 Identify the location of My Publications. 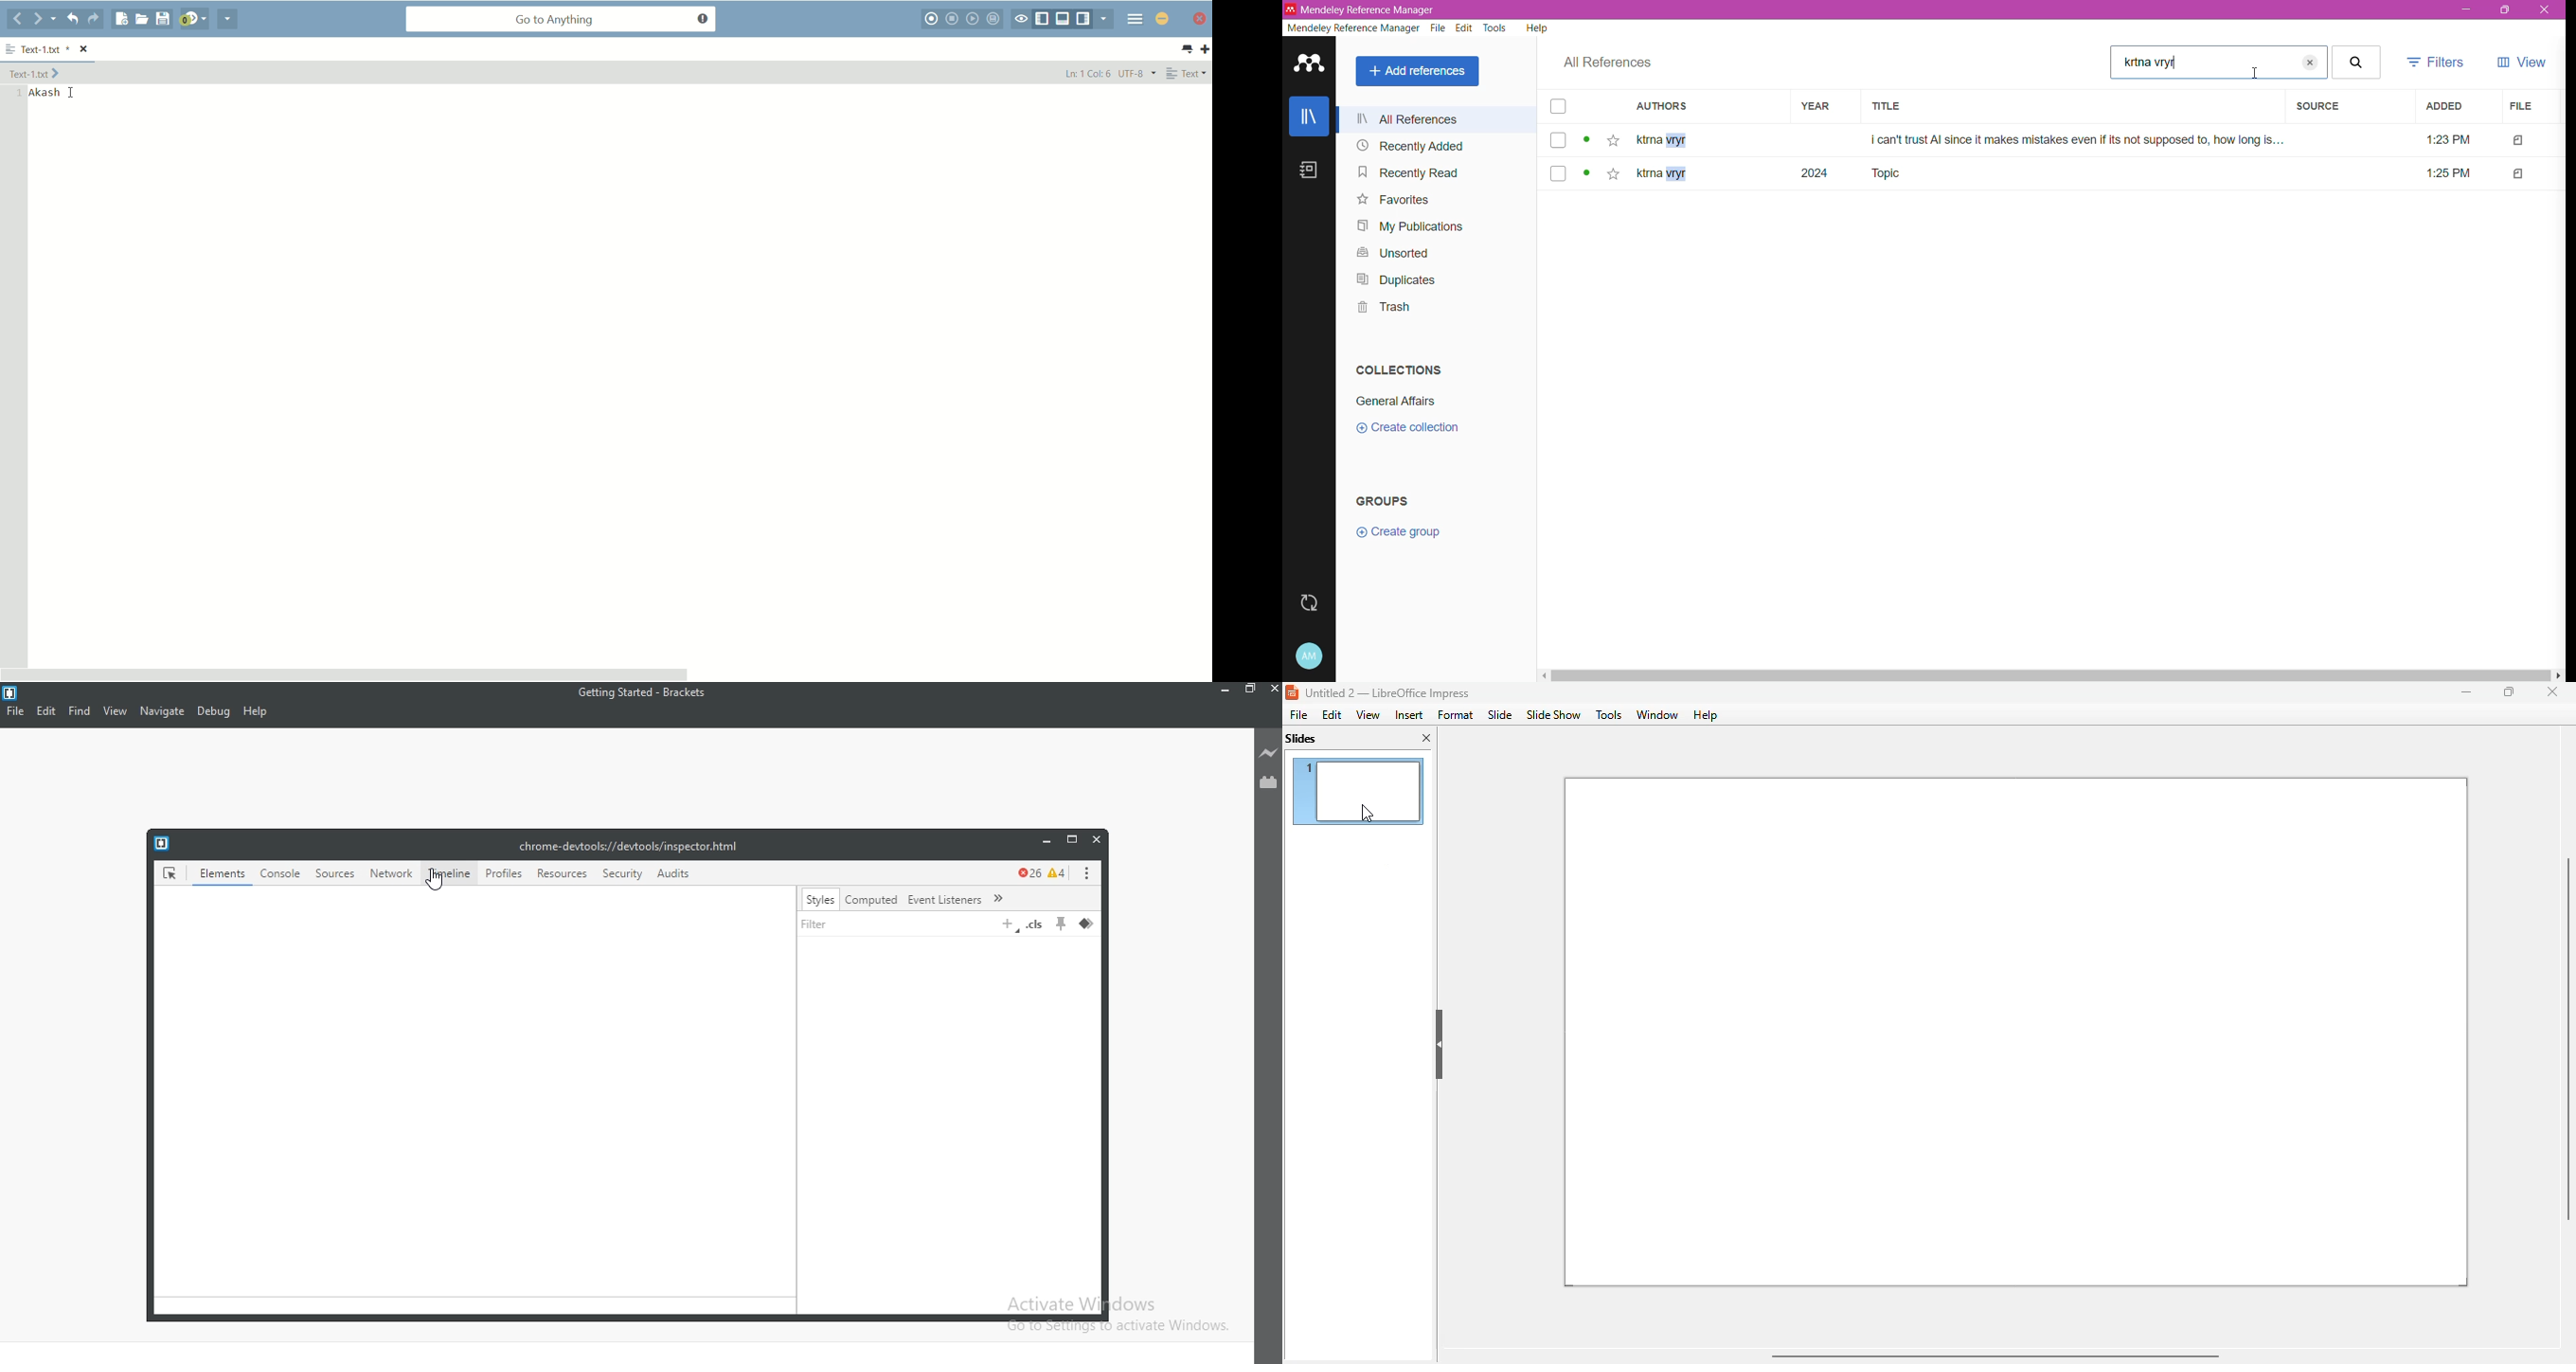
(1409, 226).